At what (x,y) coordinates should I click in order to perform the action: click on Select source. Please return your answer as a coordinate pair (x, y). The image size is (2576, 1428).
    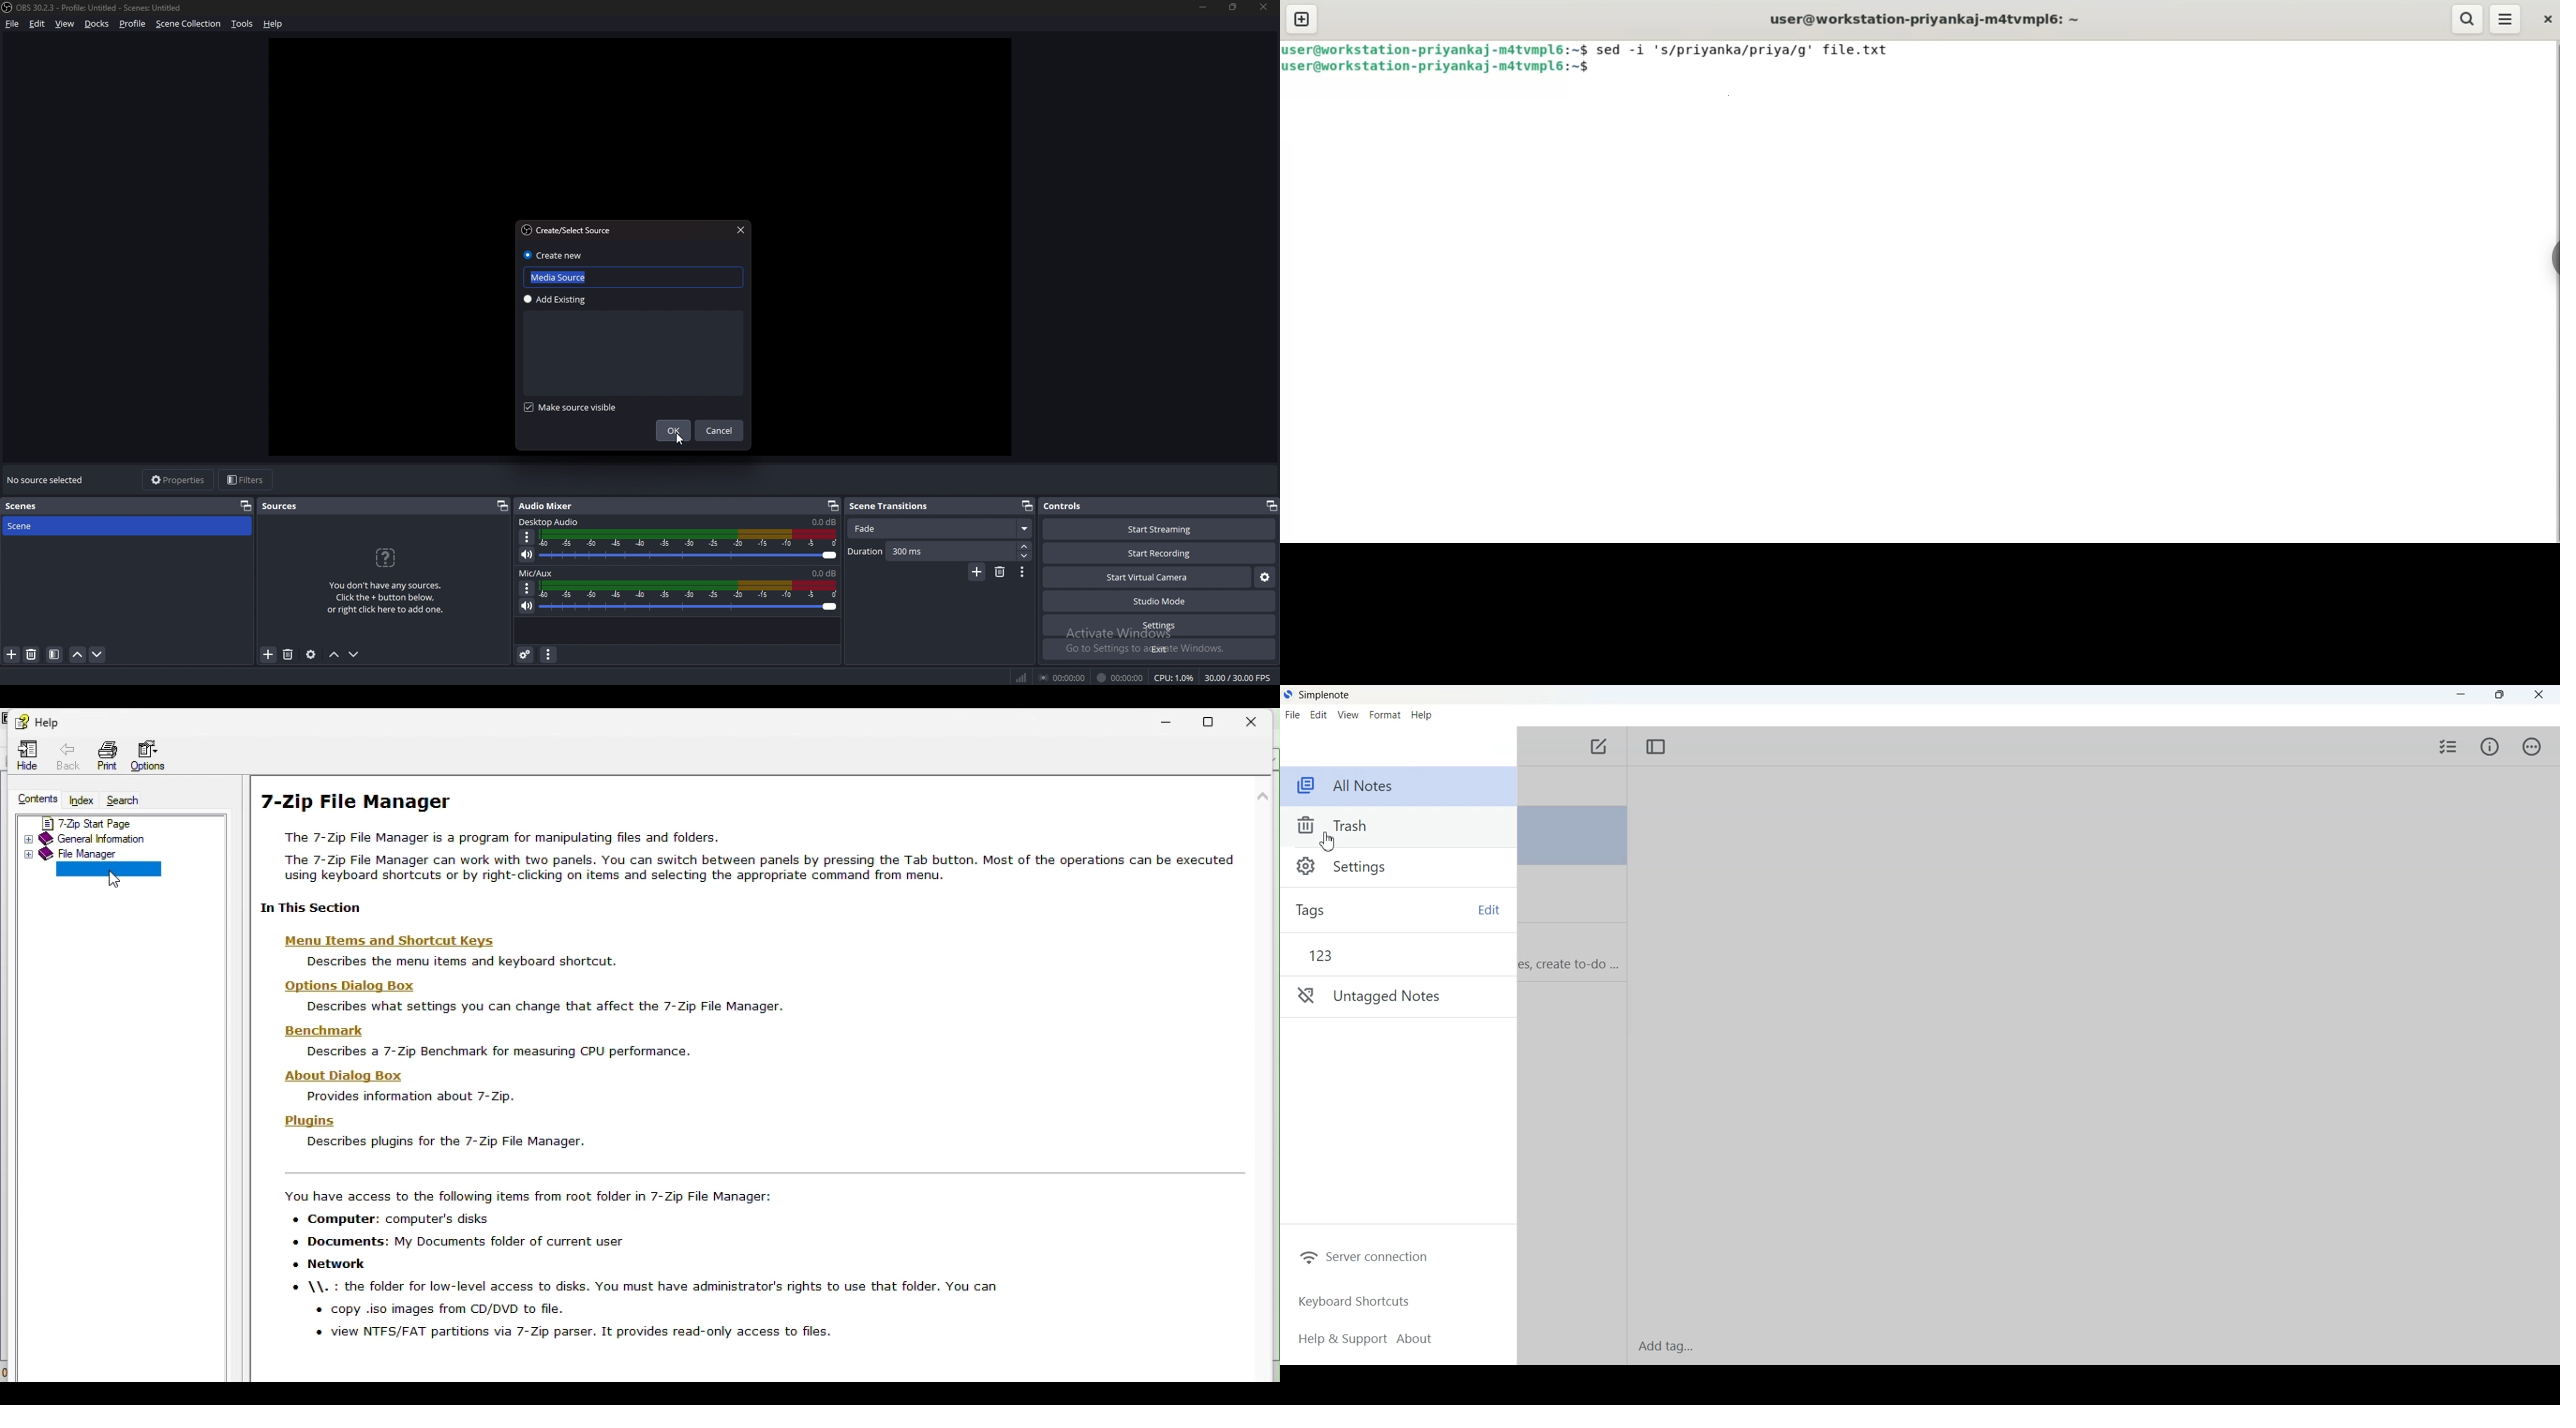
    Looking at the image, I should click on (565, 230).